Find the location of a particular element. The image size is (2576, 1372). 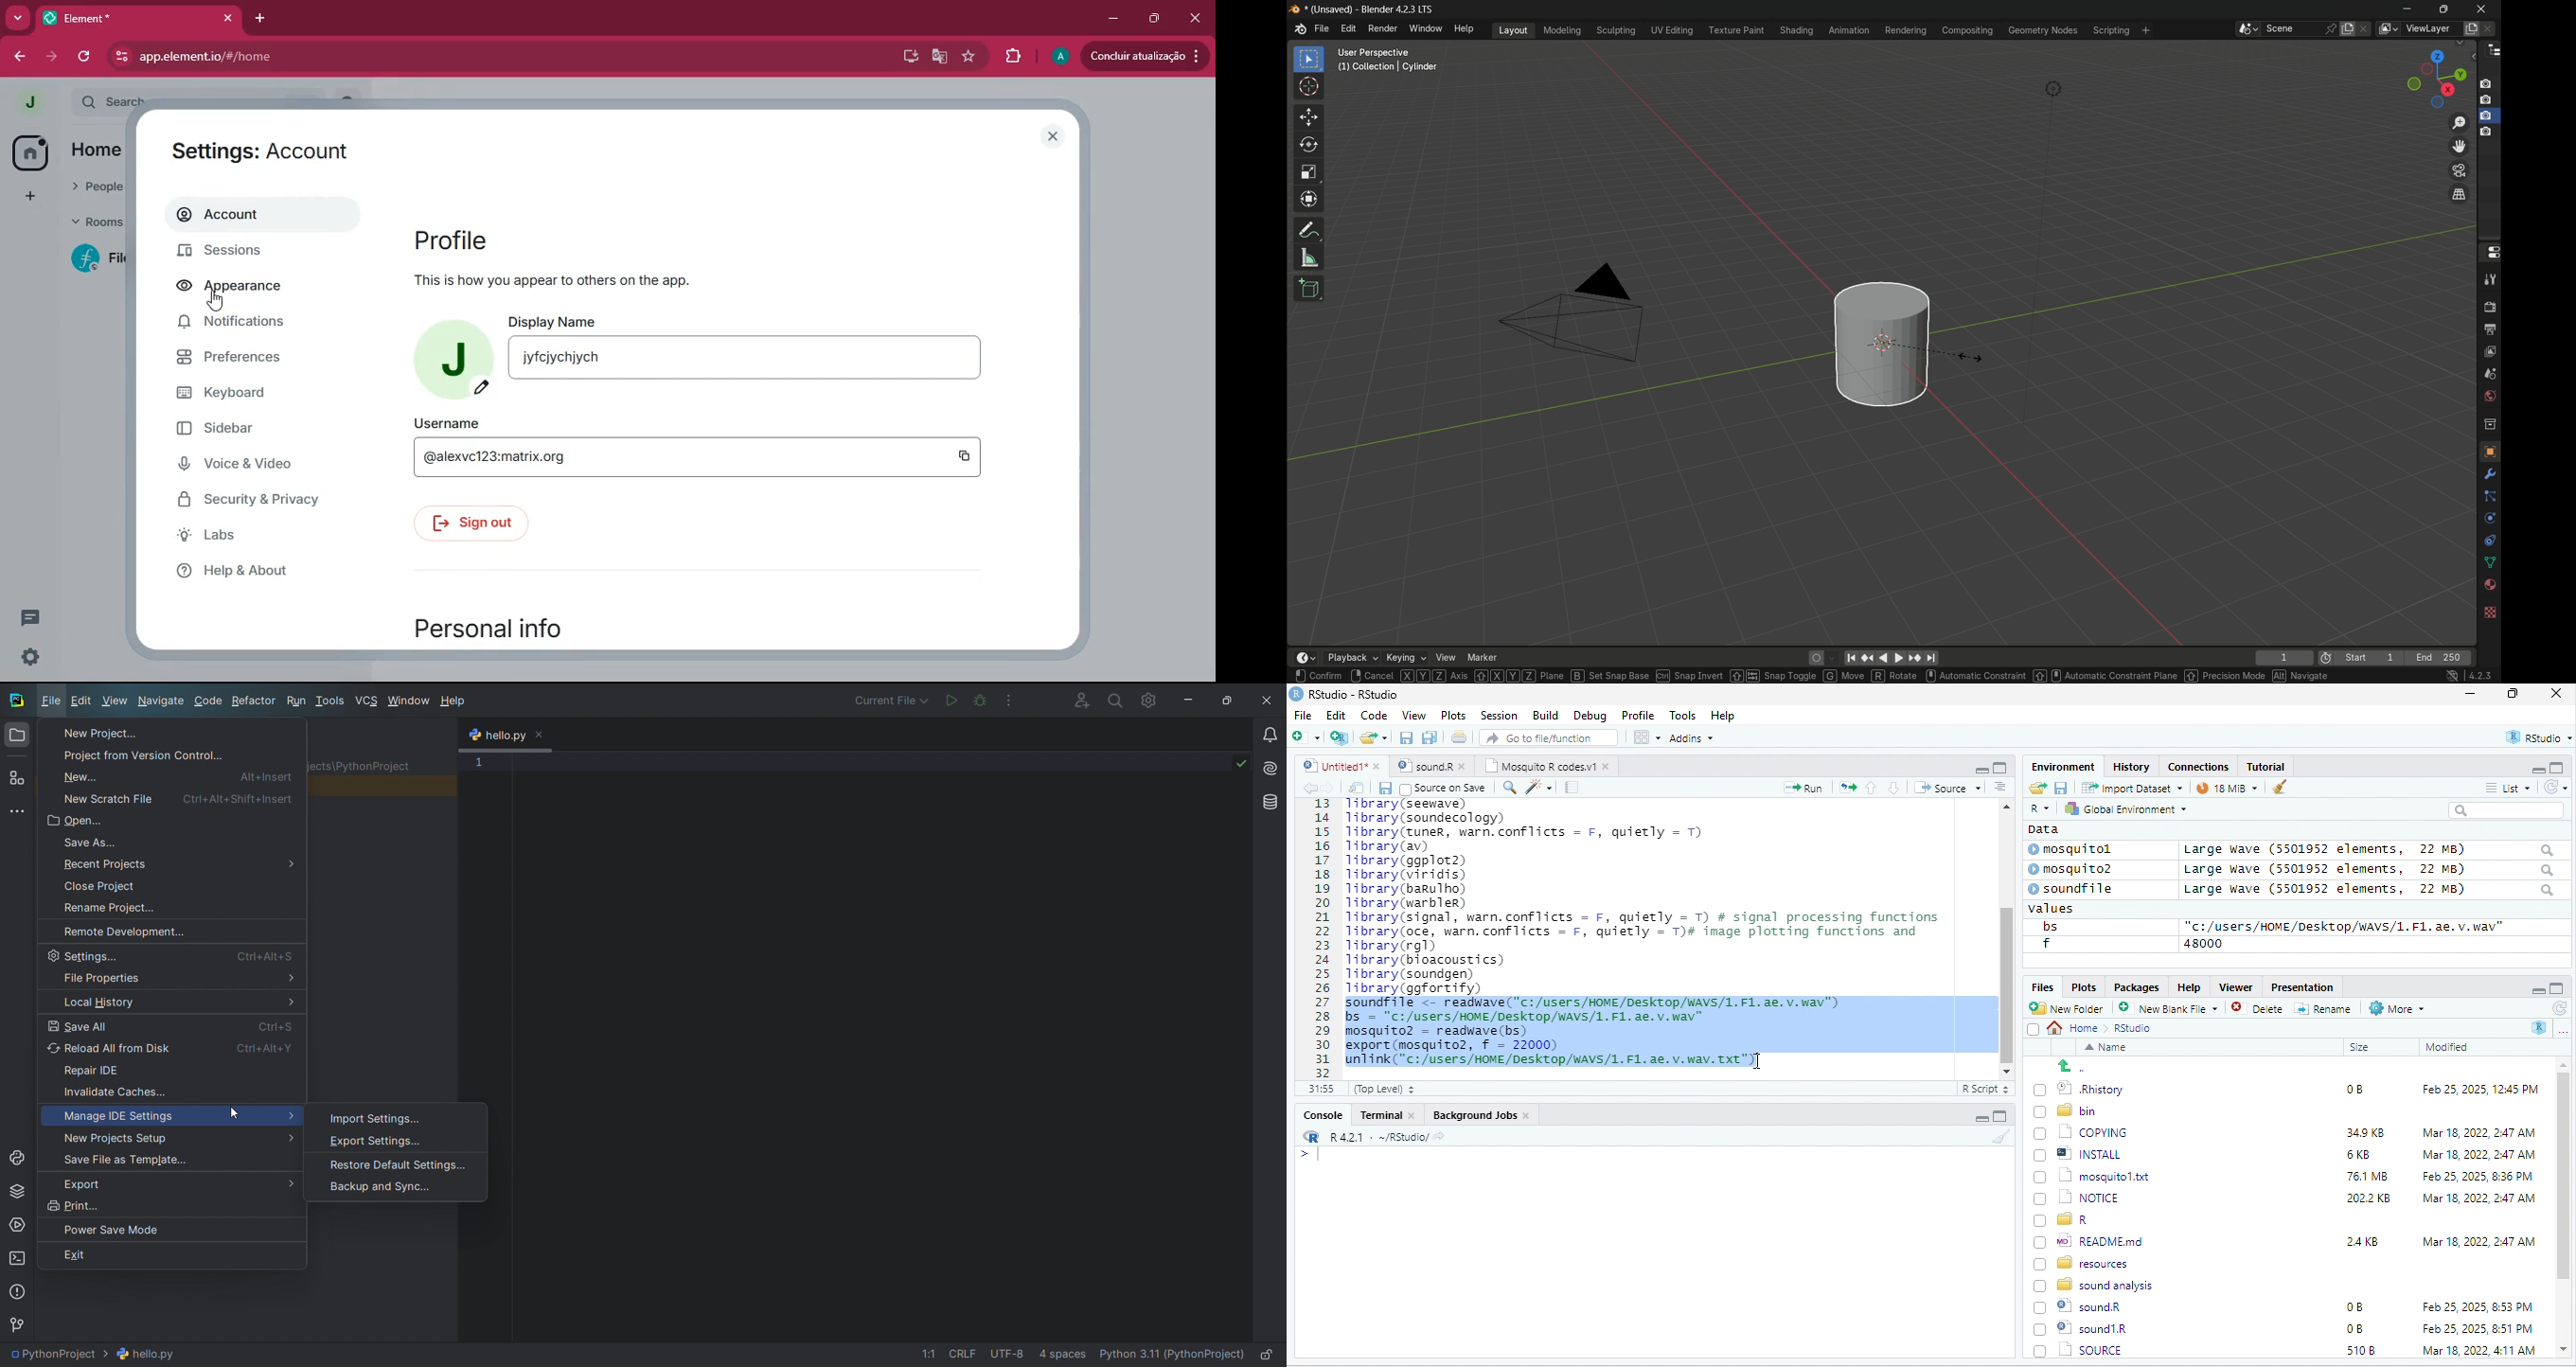

New Folder is located at coordinates (2070, 1008).